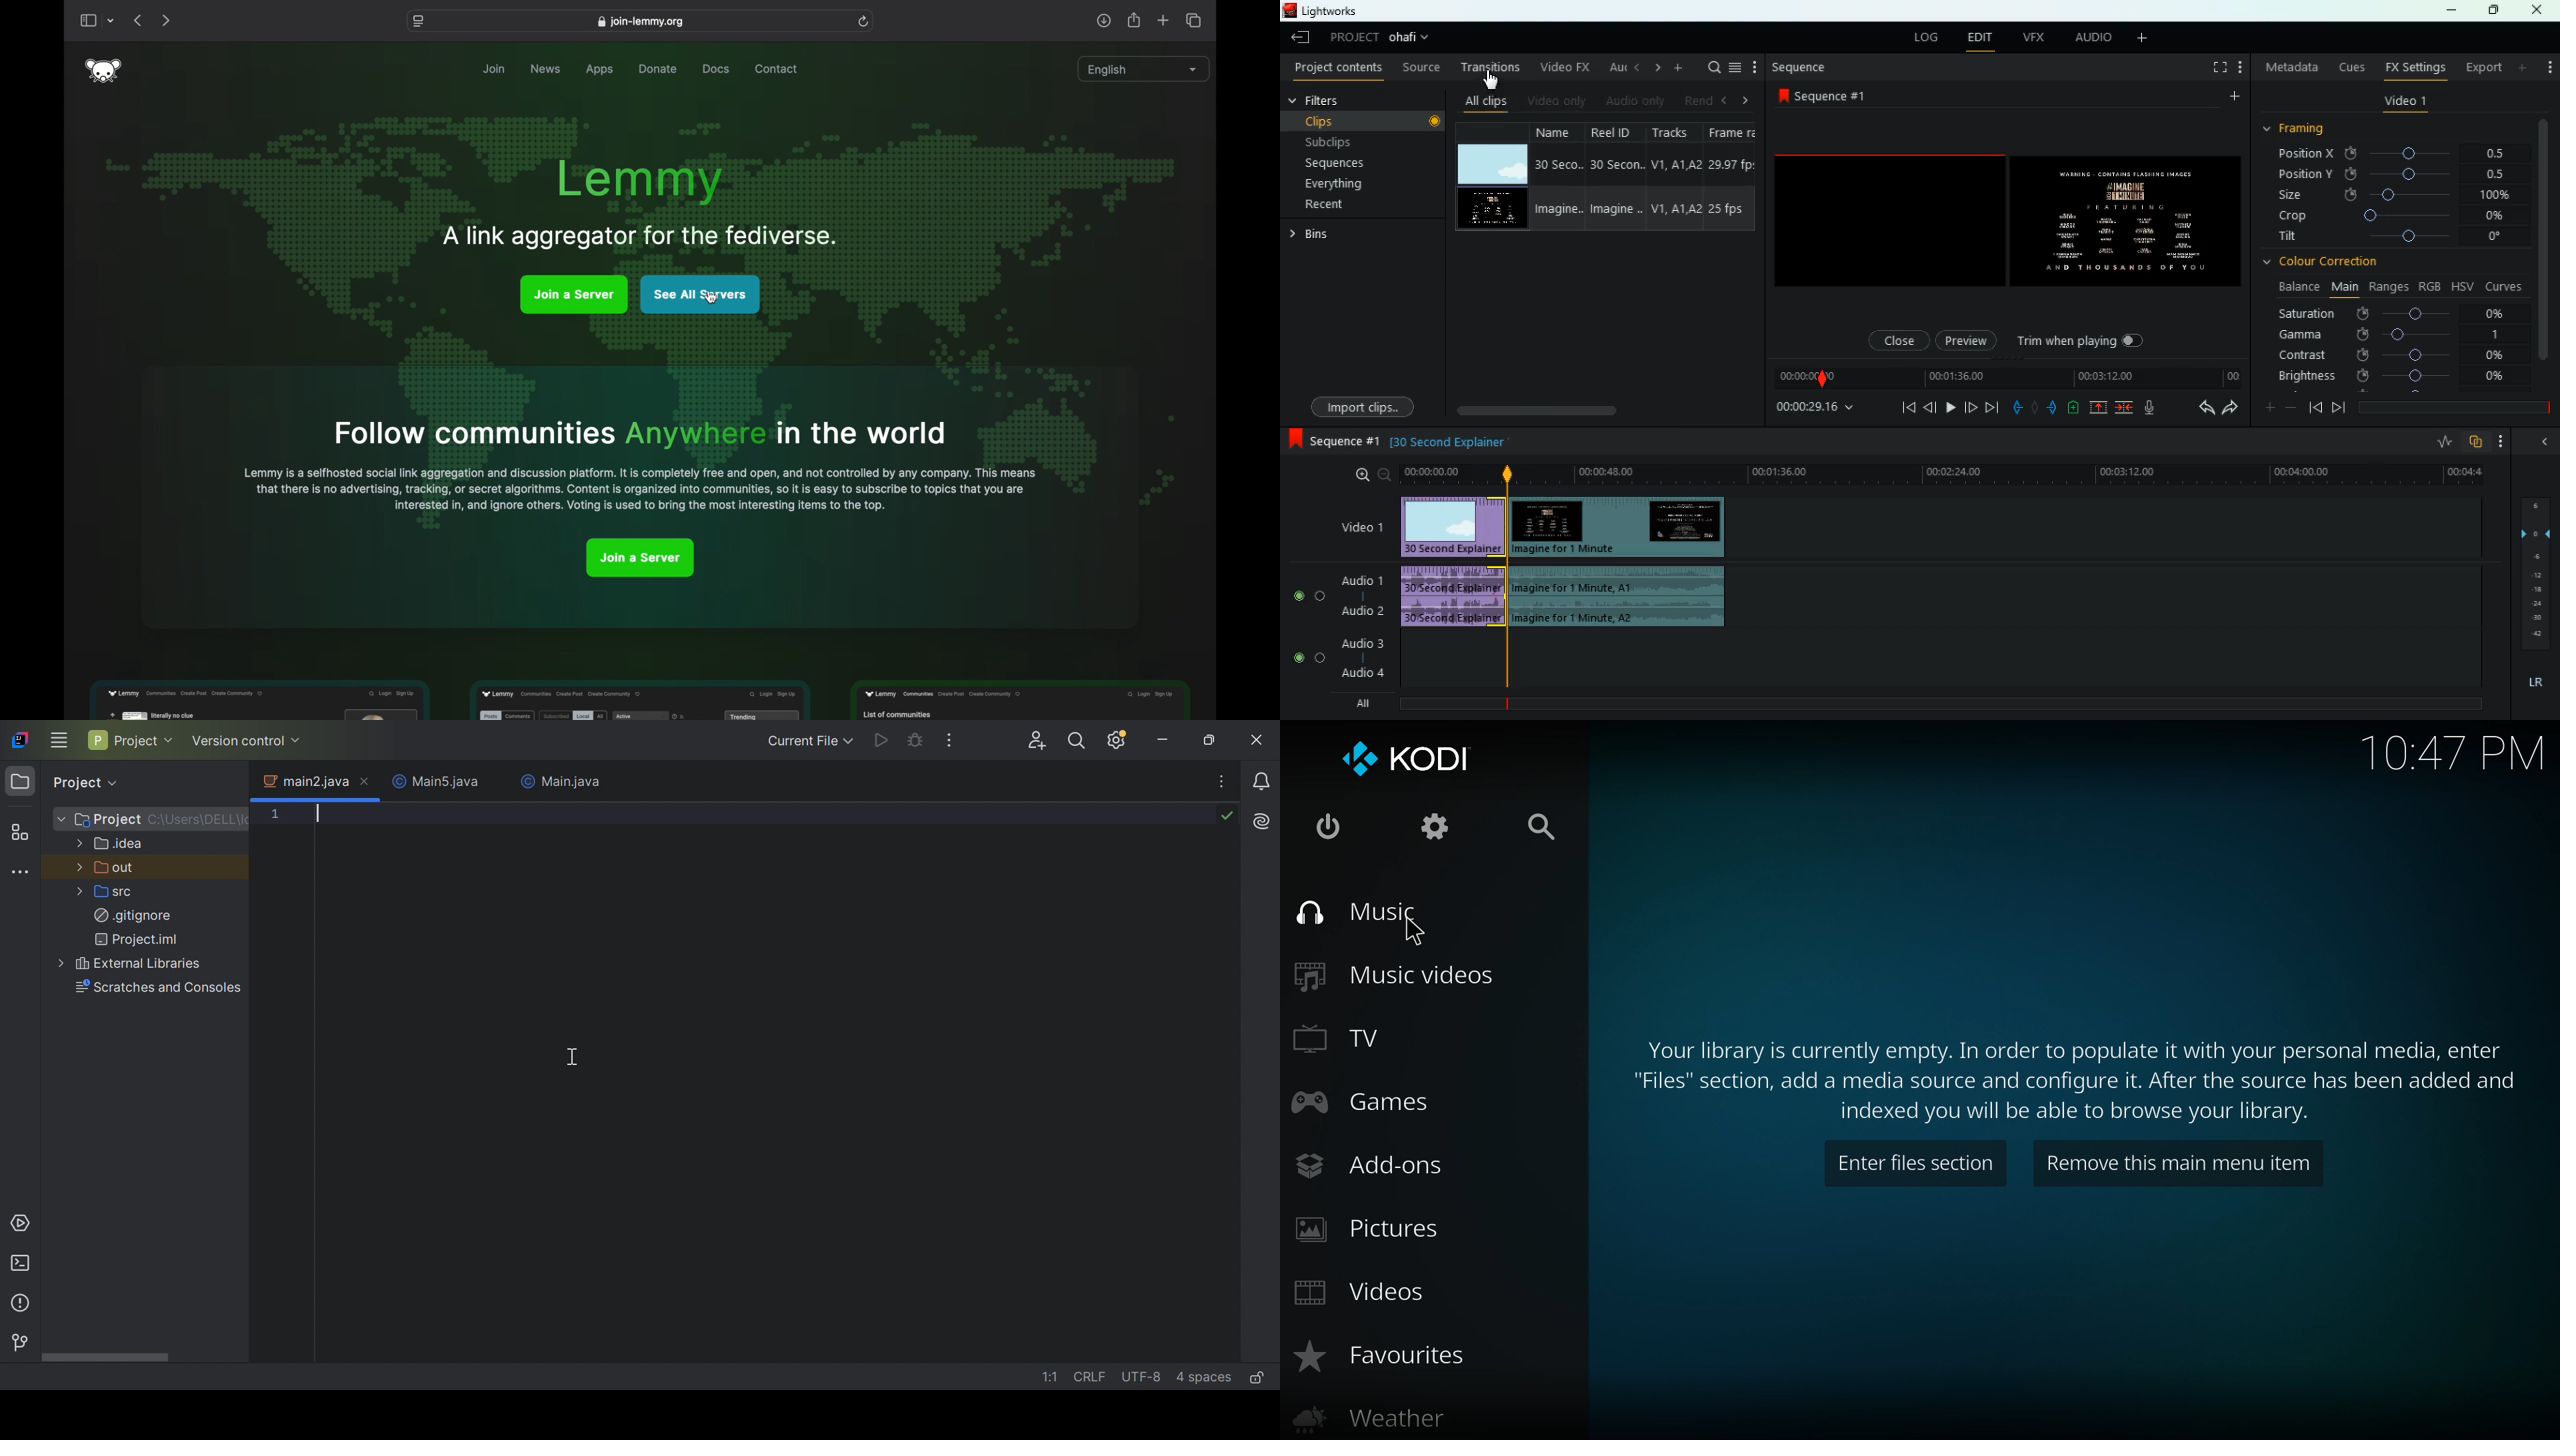  What do you see at coordinates (2388, 286) in the screenshot?
I see `ranges` at bounding box center [2388, 286].